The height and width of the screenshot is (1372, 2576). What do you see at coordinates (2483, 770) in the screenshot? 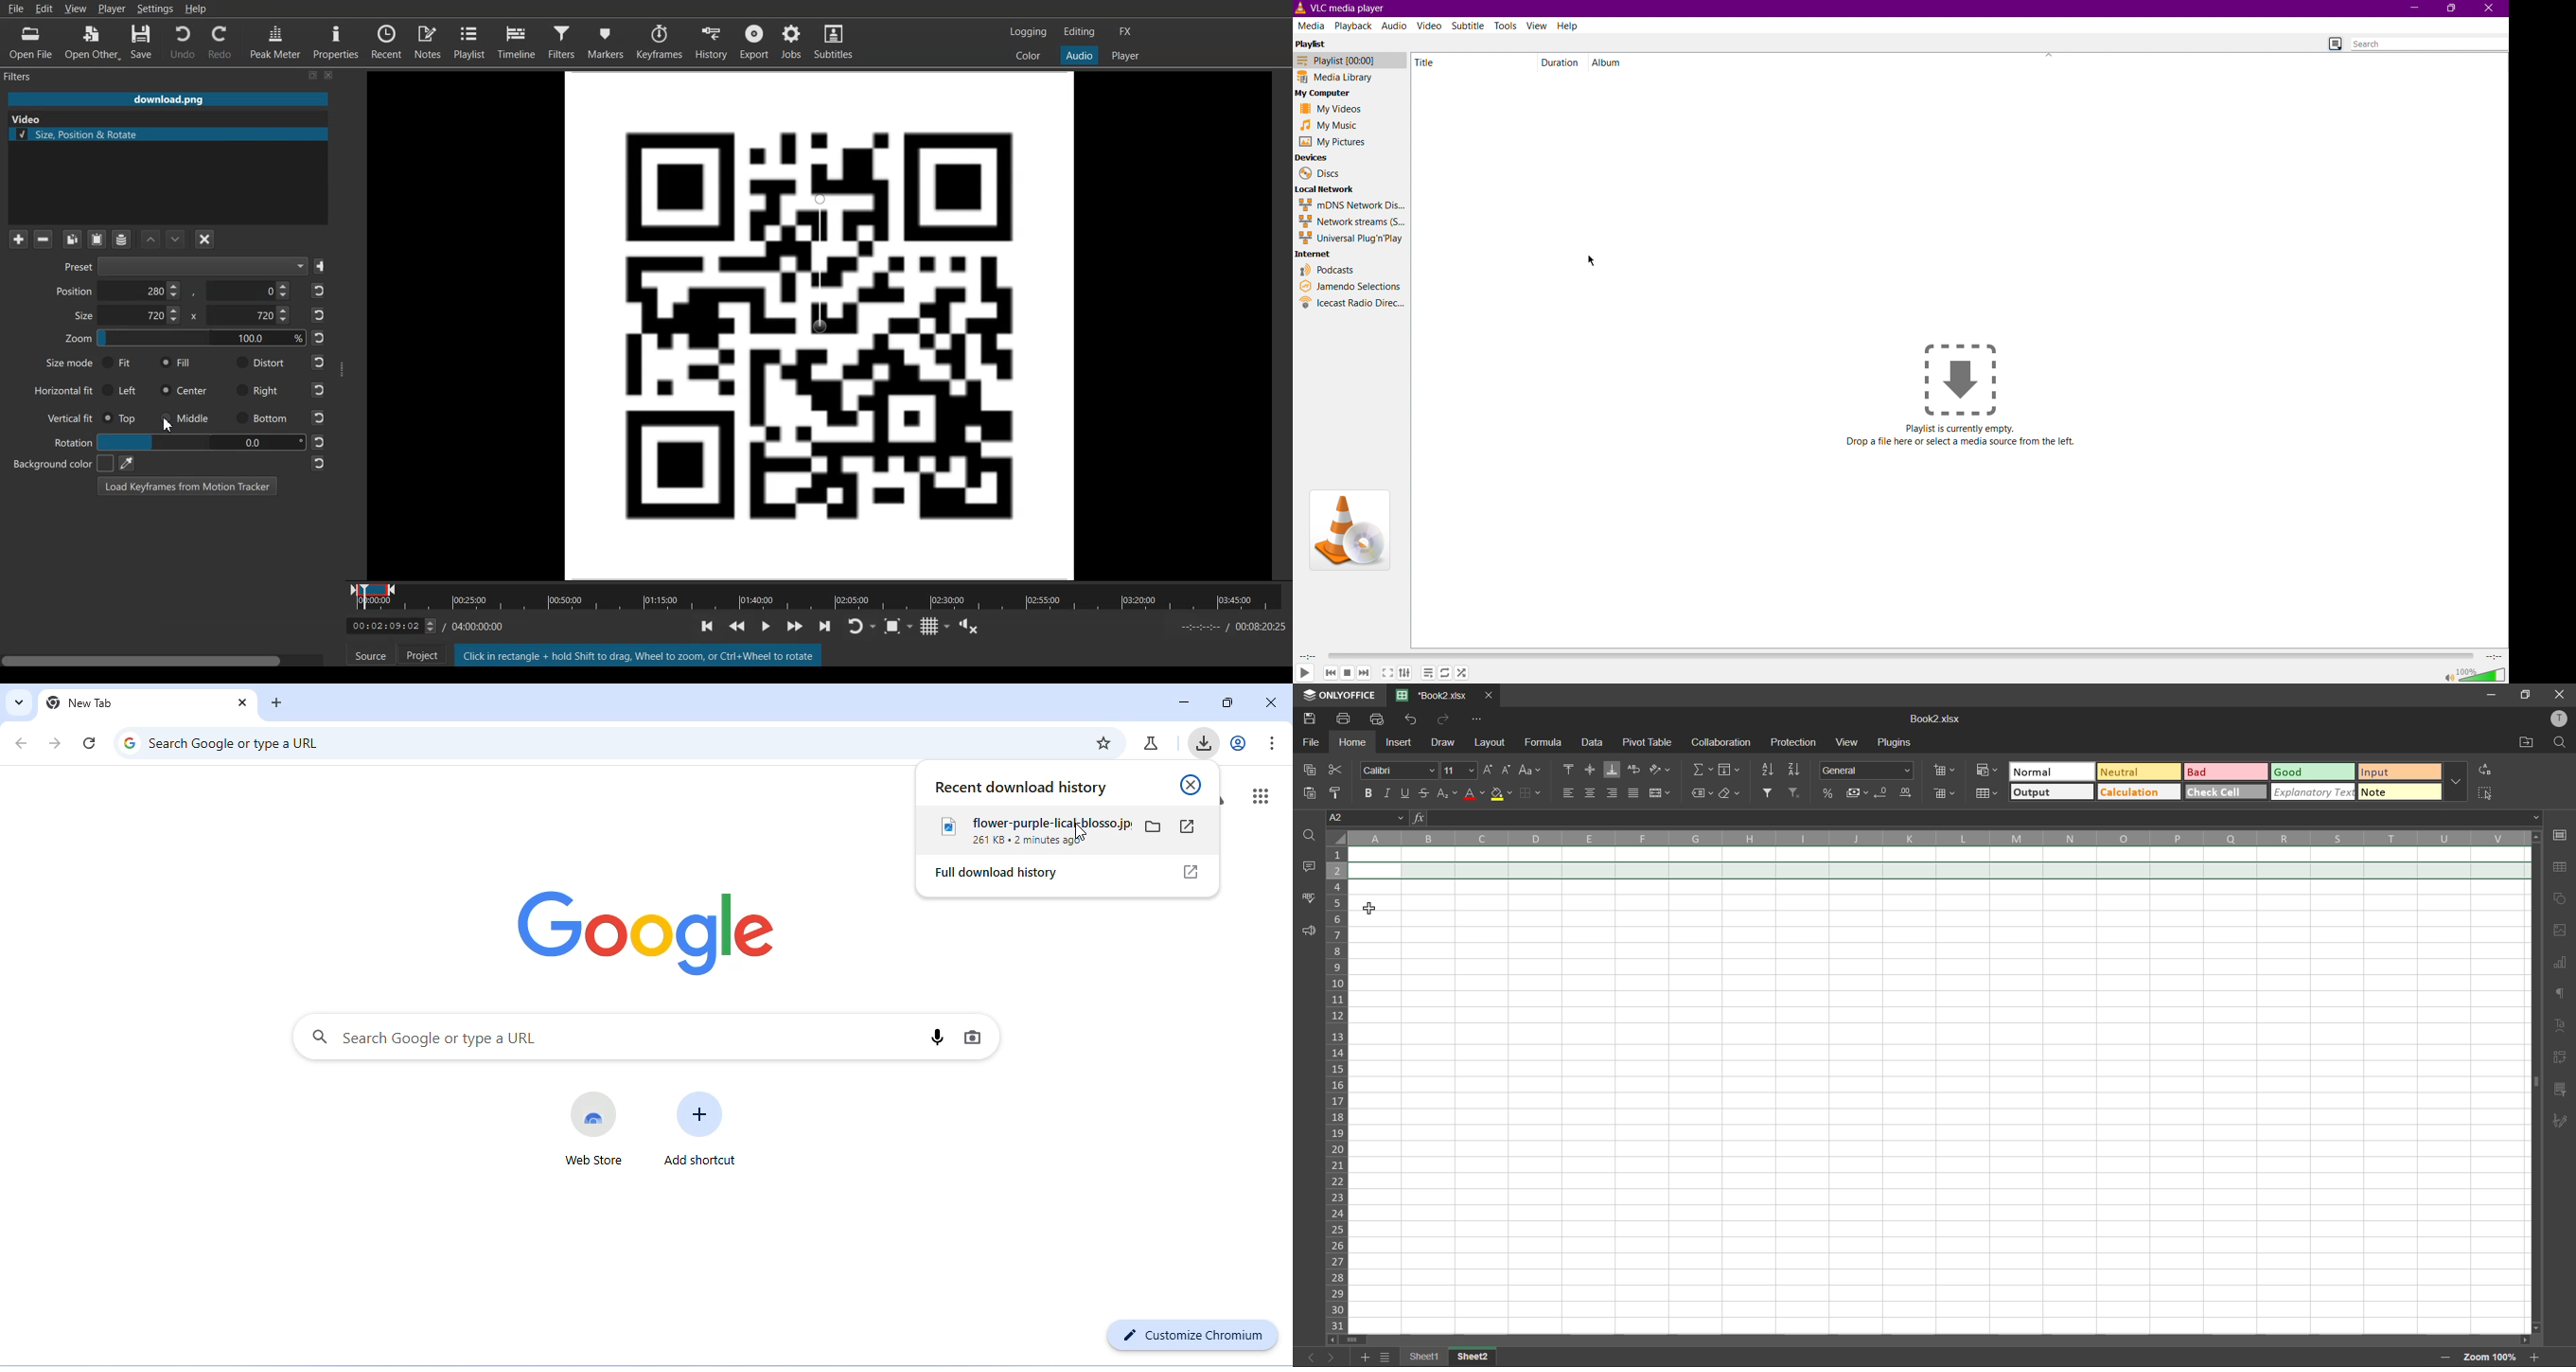
I see `replace` at bounding box center [2483, 770].